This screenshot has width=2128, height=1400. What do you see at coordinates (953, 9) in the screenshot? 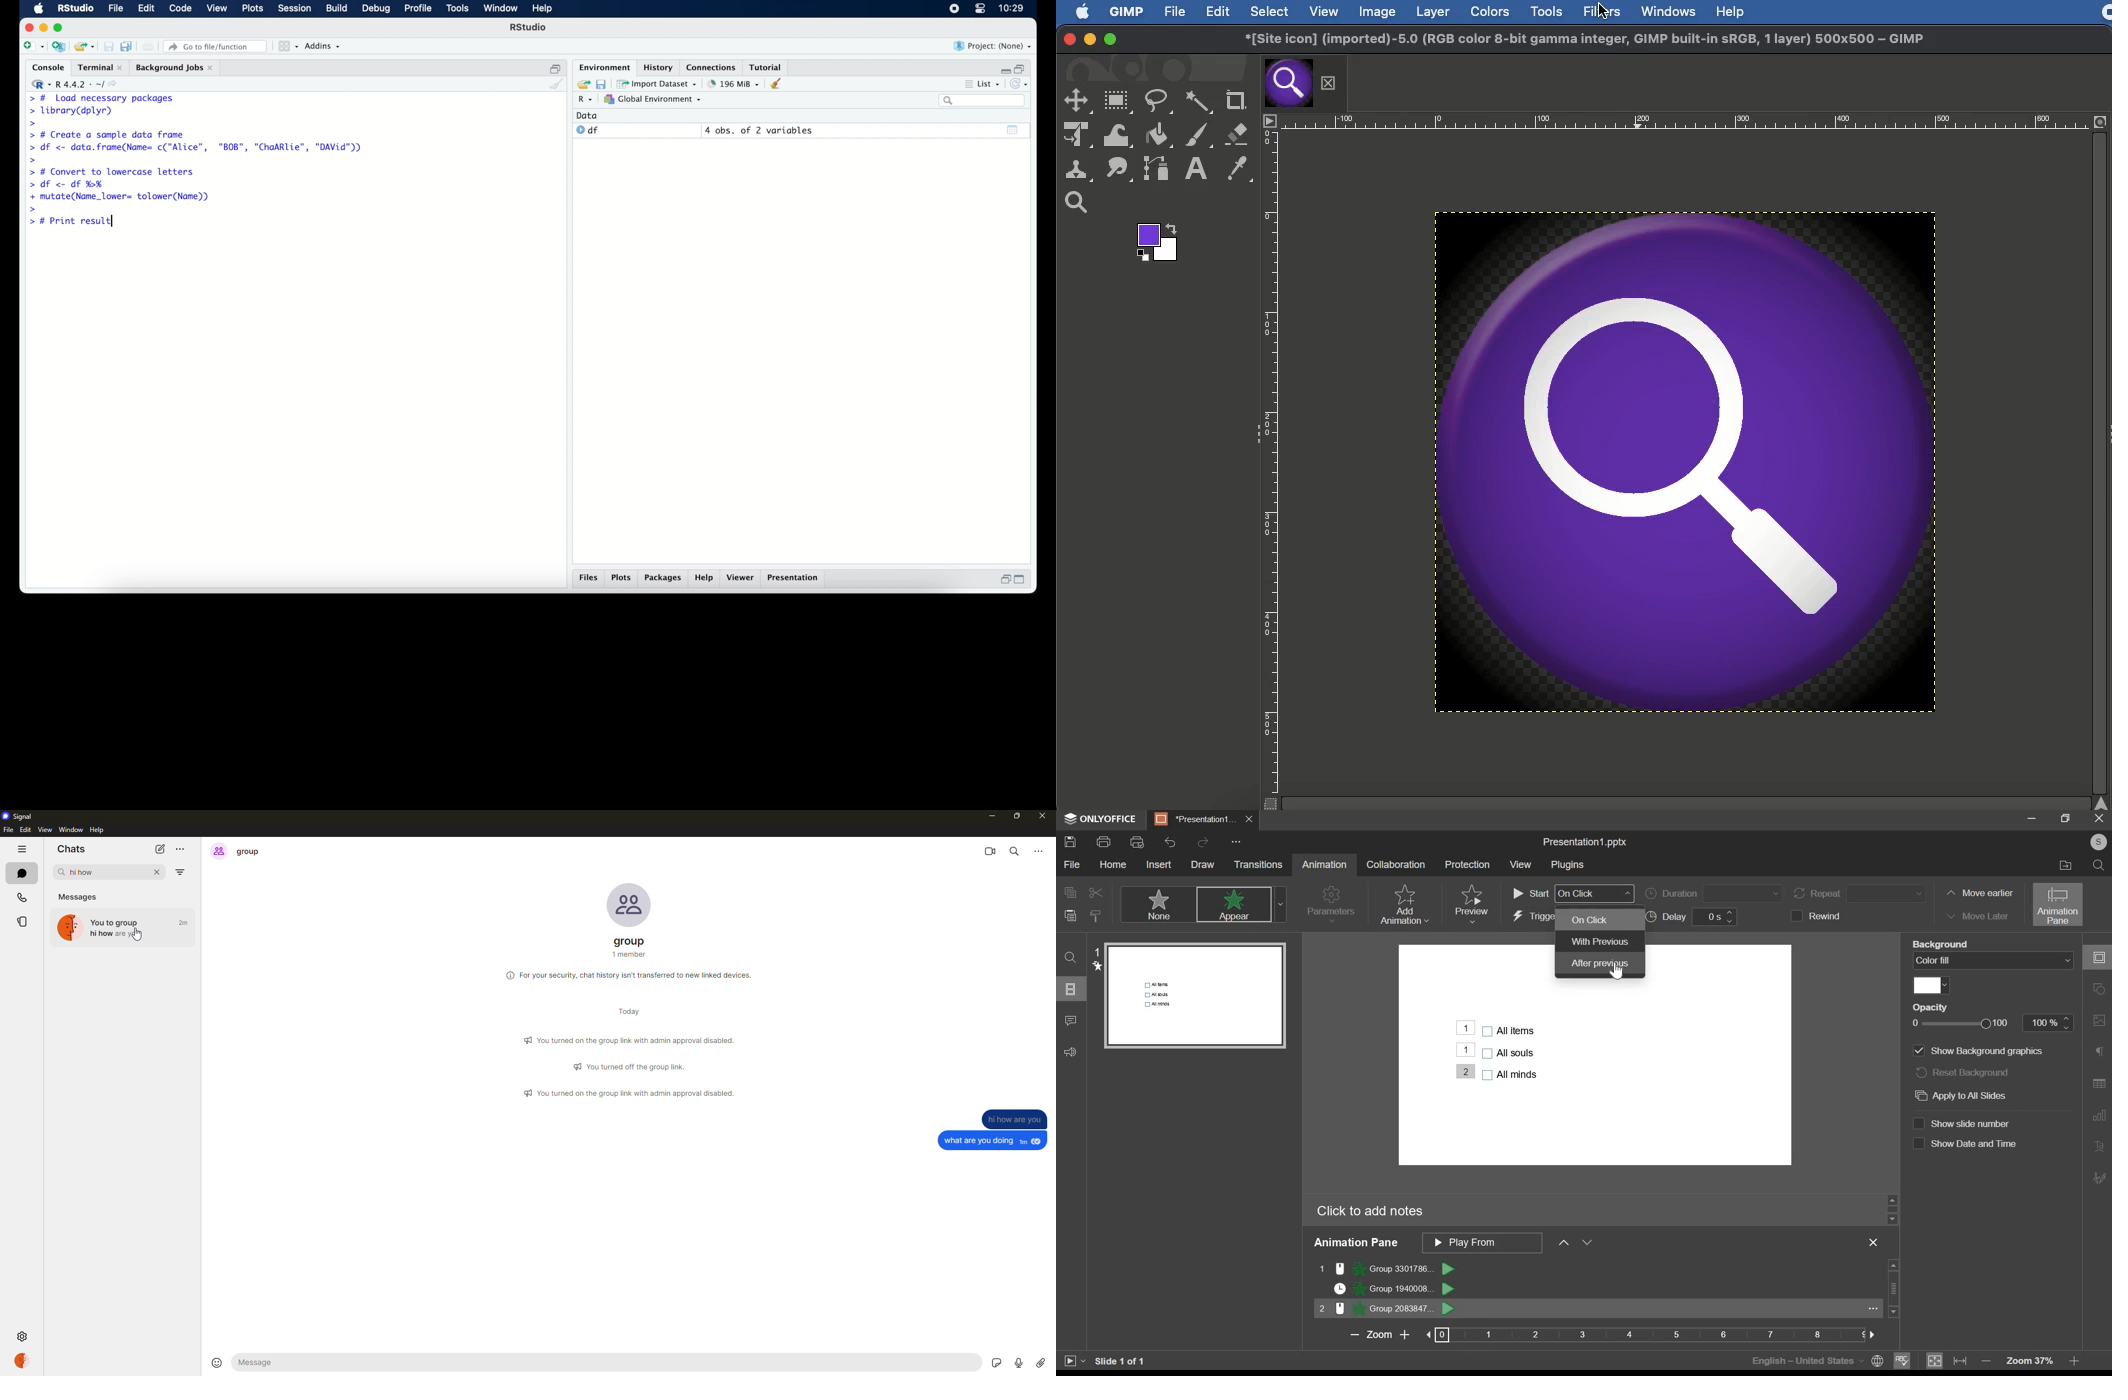
I see `screen recorder icon` at bounding box center [953, 9].